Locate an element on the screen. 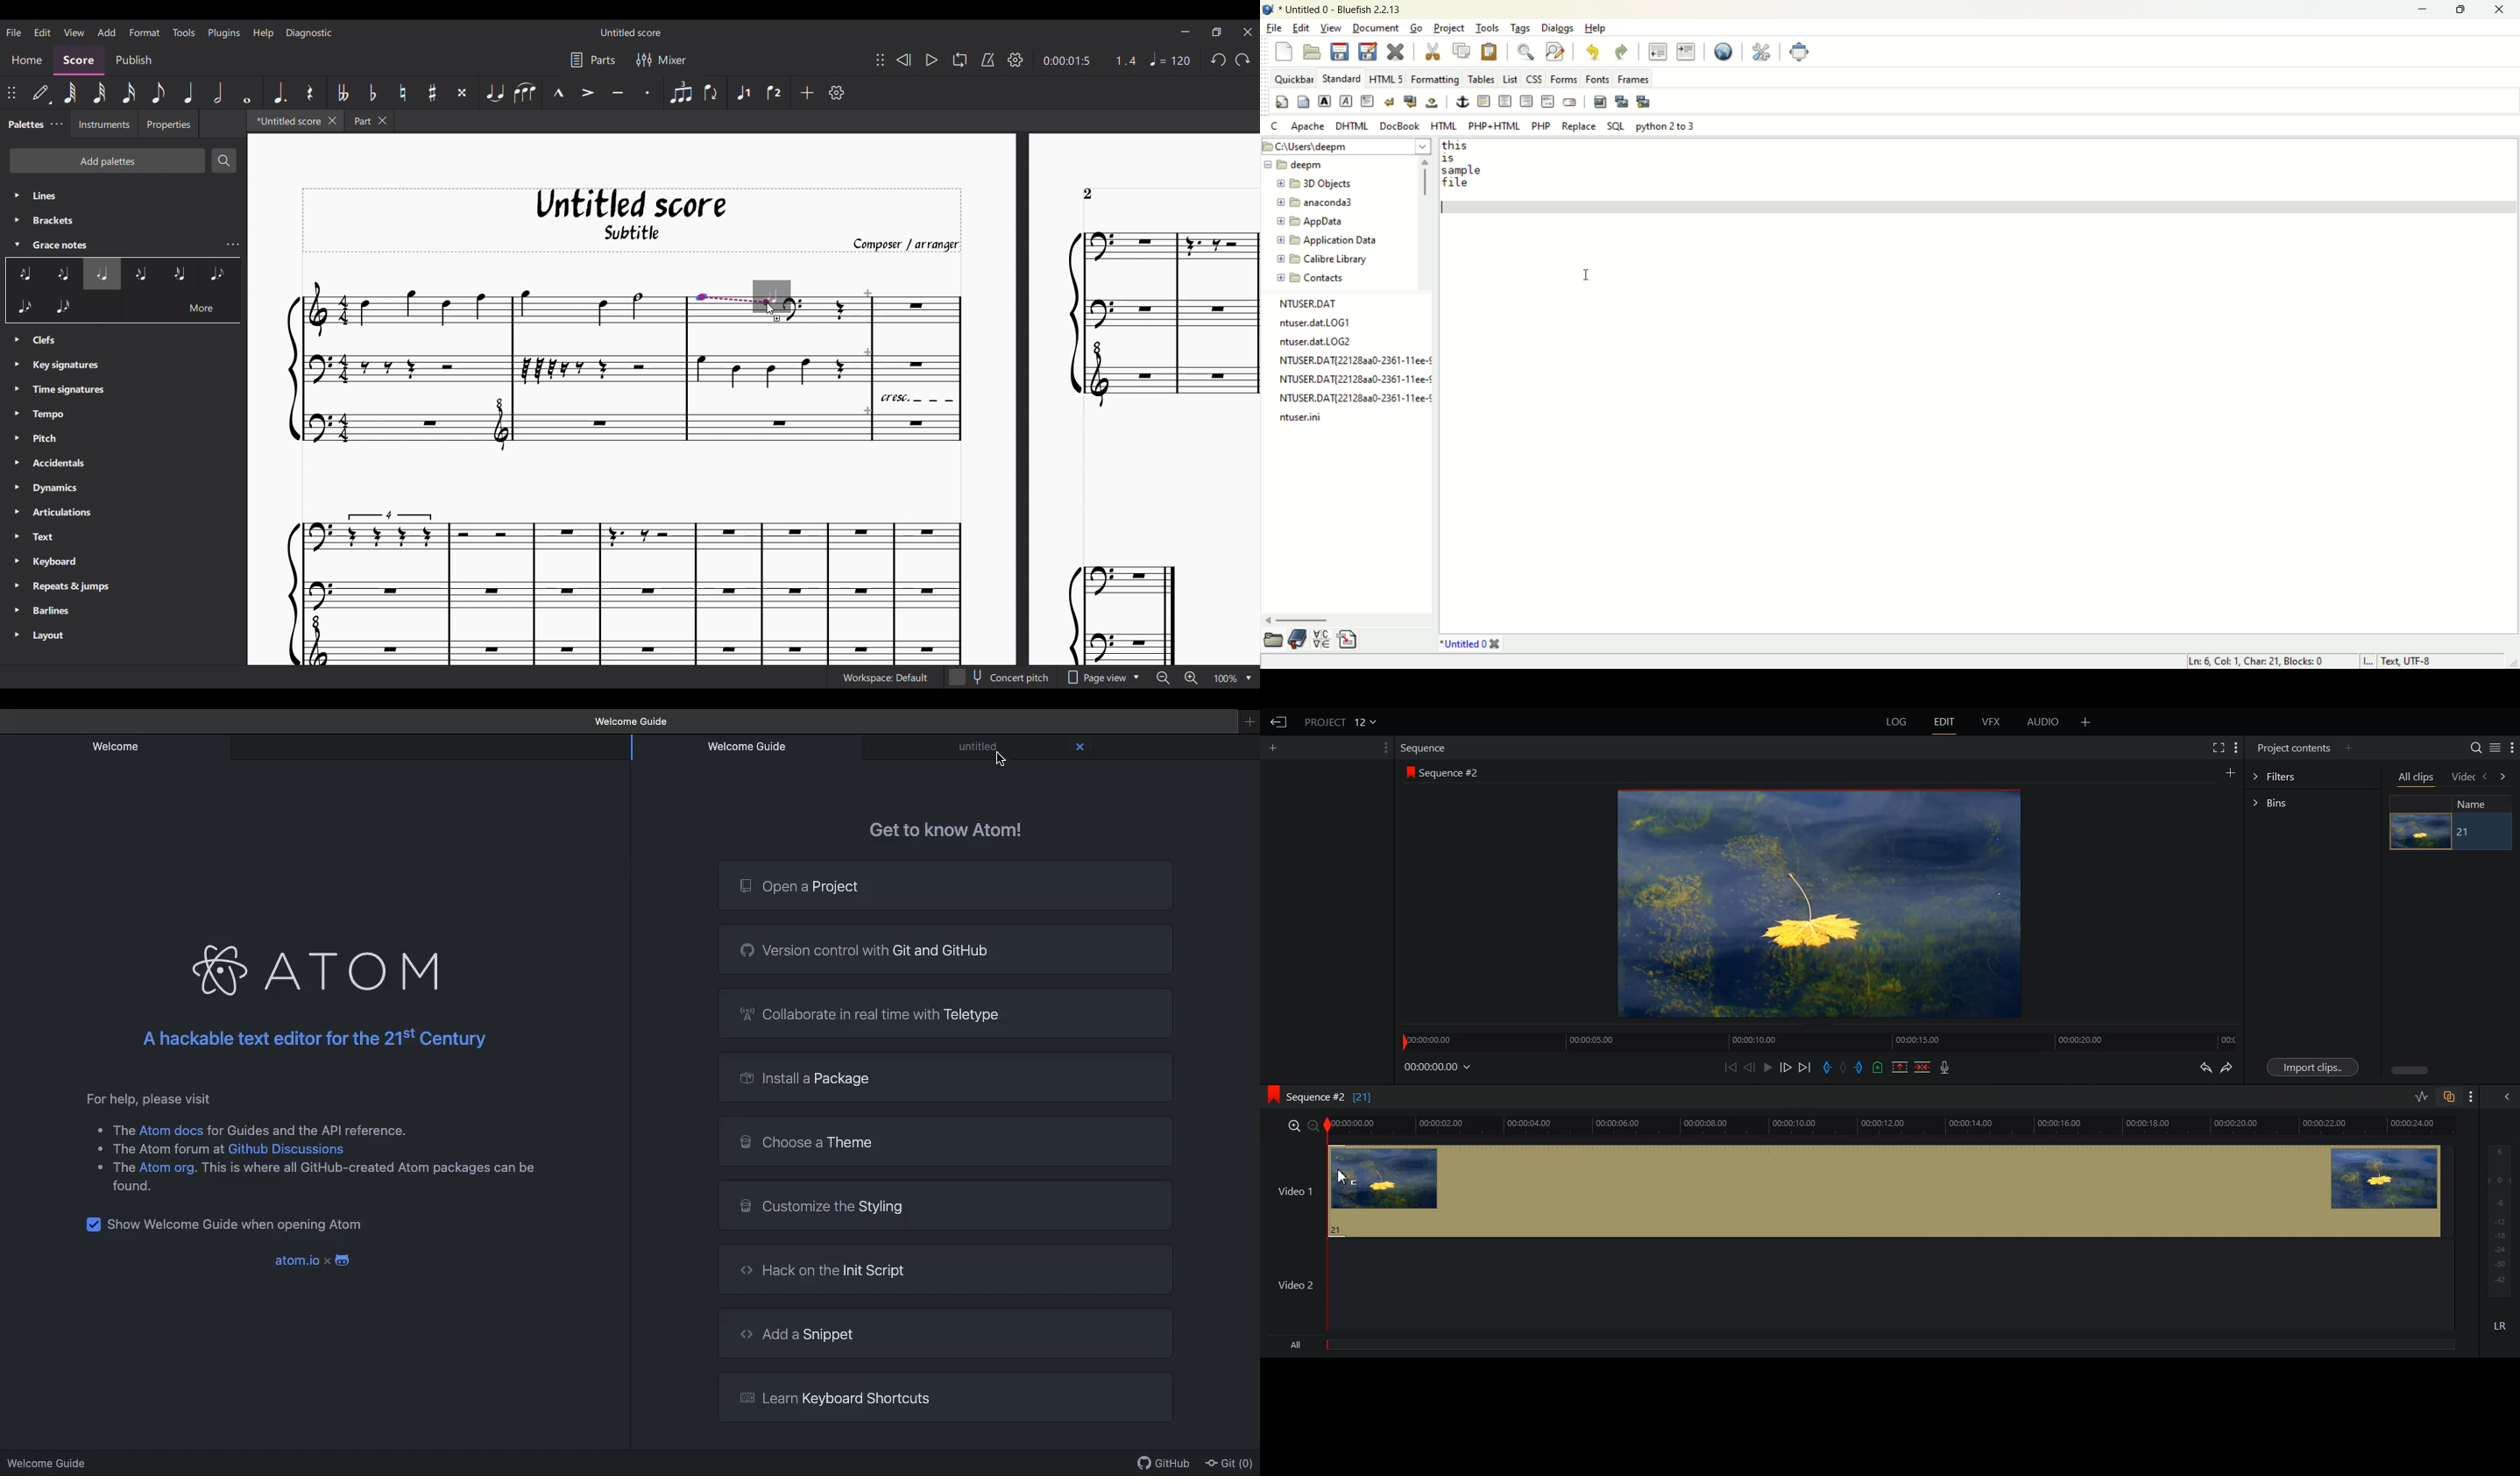  Collaborate in real time with teletype is located at coordinates (949, 1013).